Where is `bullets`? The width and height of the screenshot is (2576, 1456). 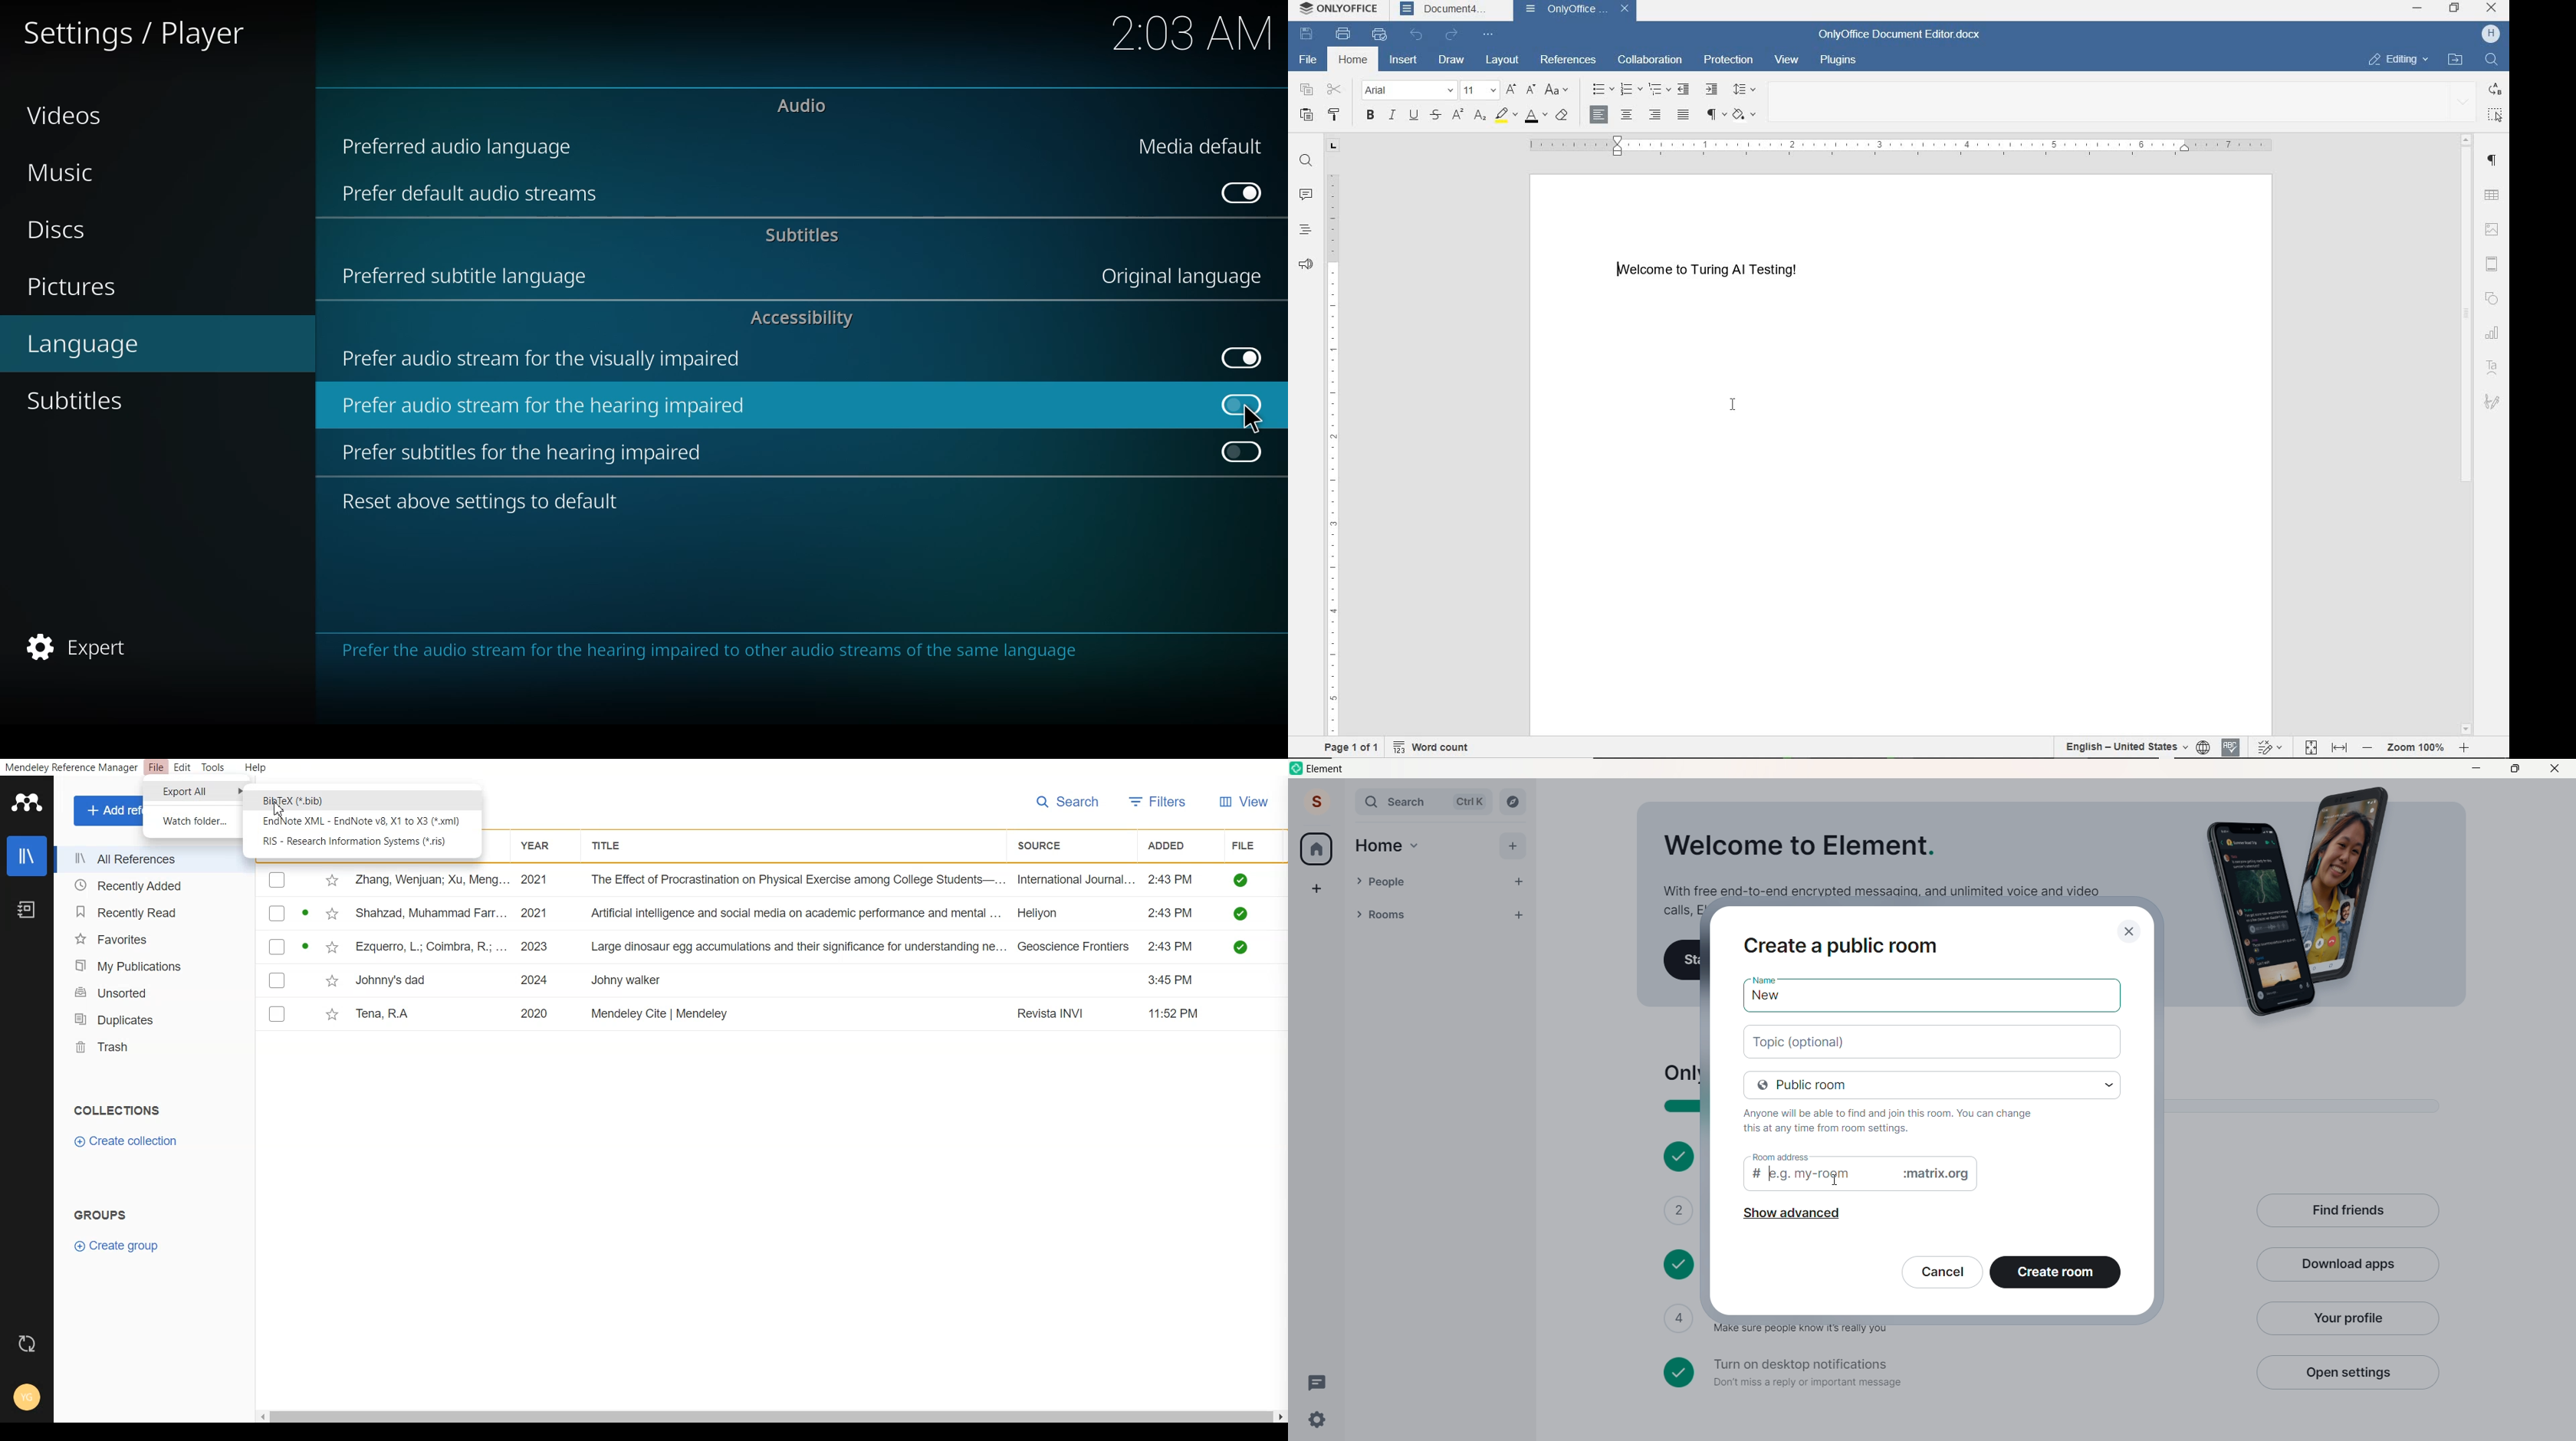 bullets is located at coordinates (1601, 89).